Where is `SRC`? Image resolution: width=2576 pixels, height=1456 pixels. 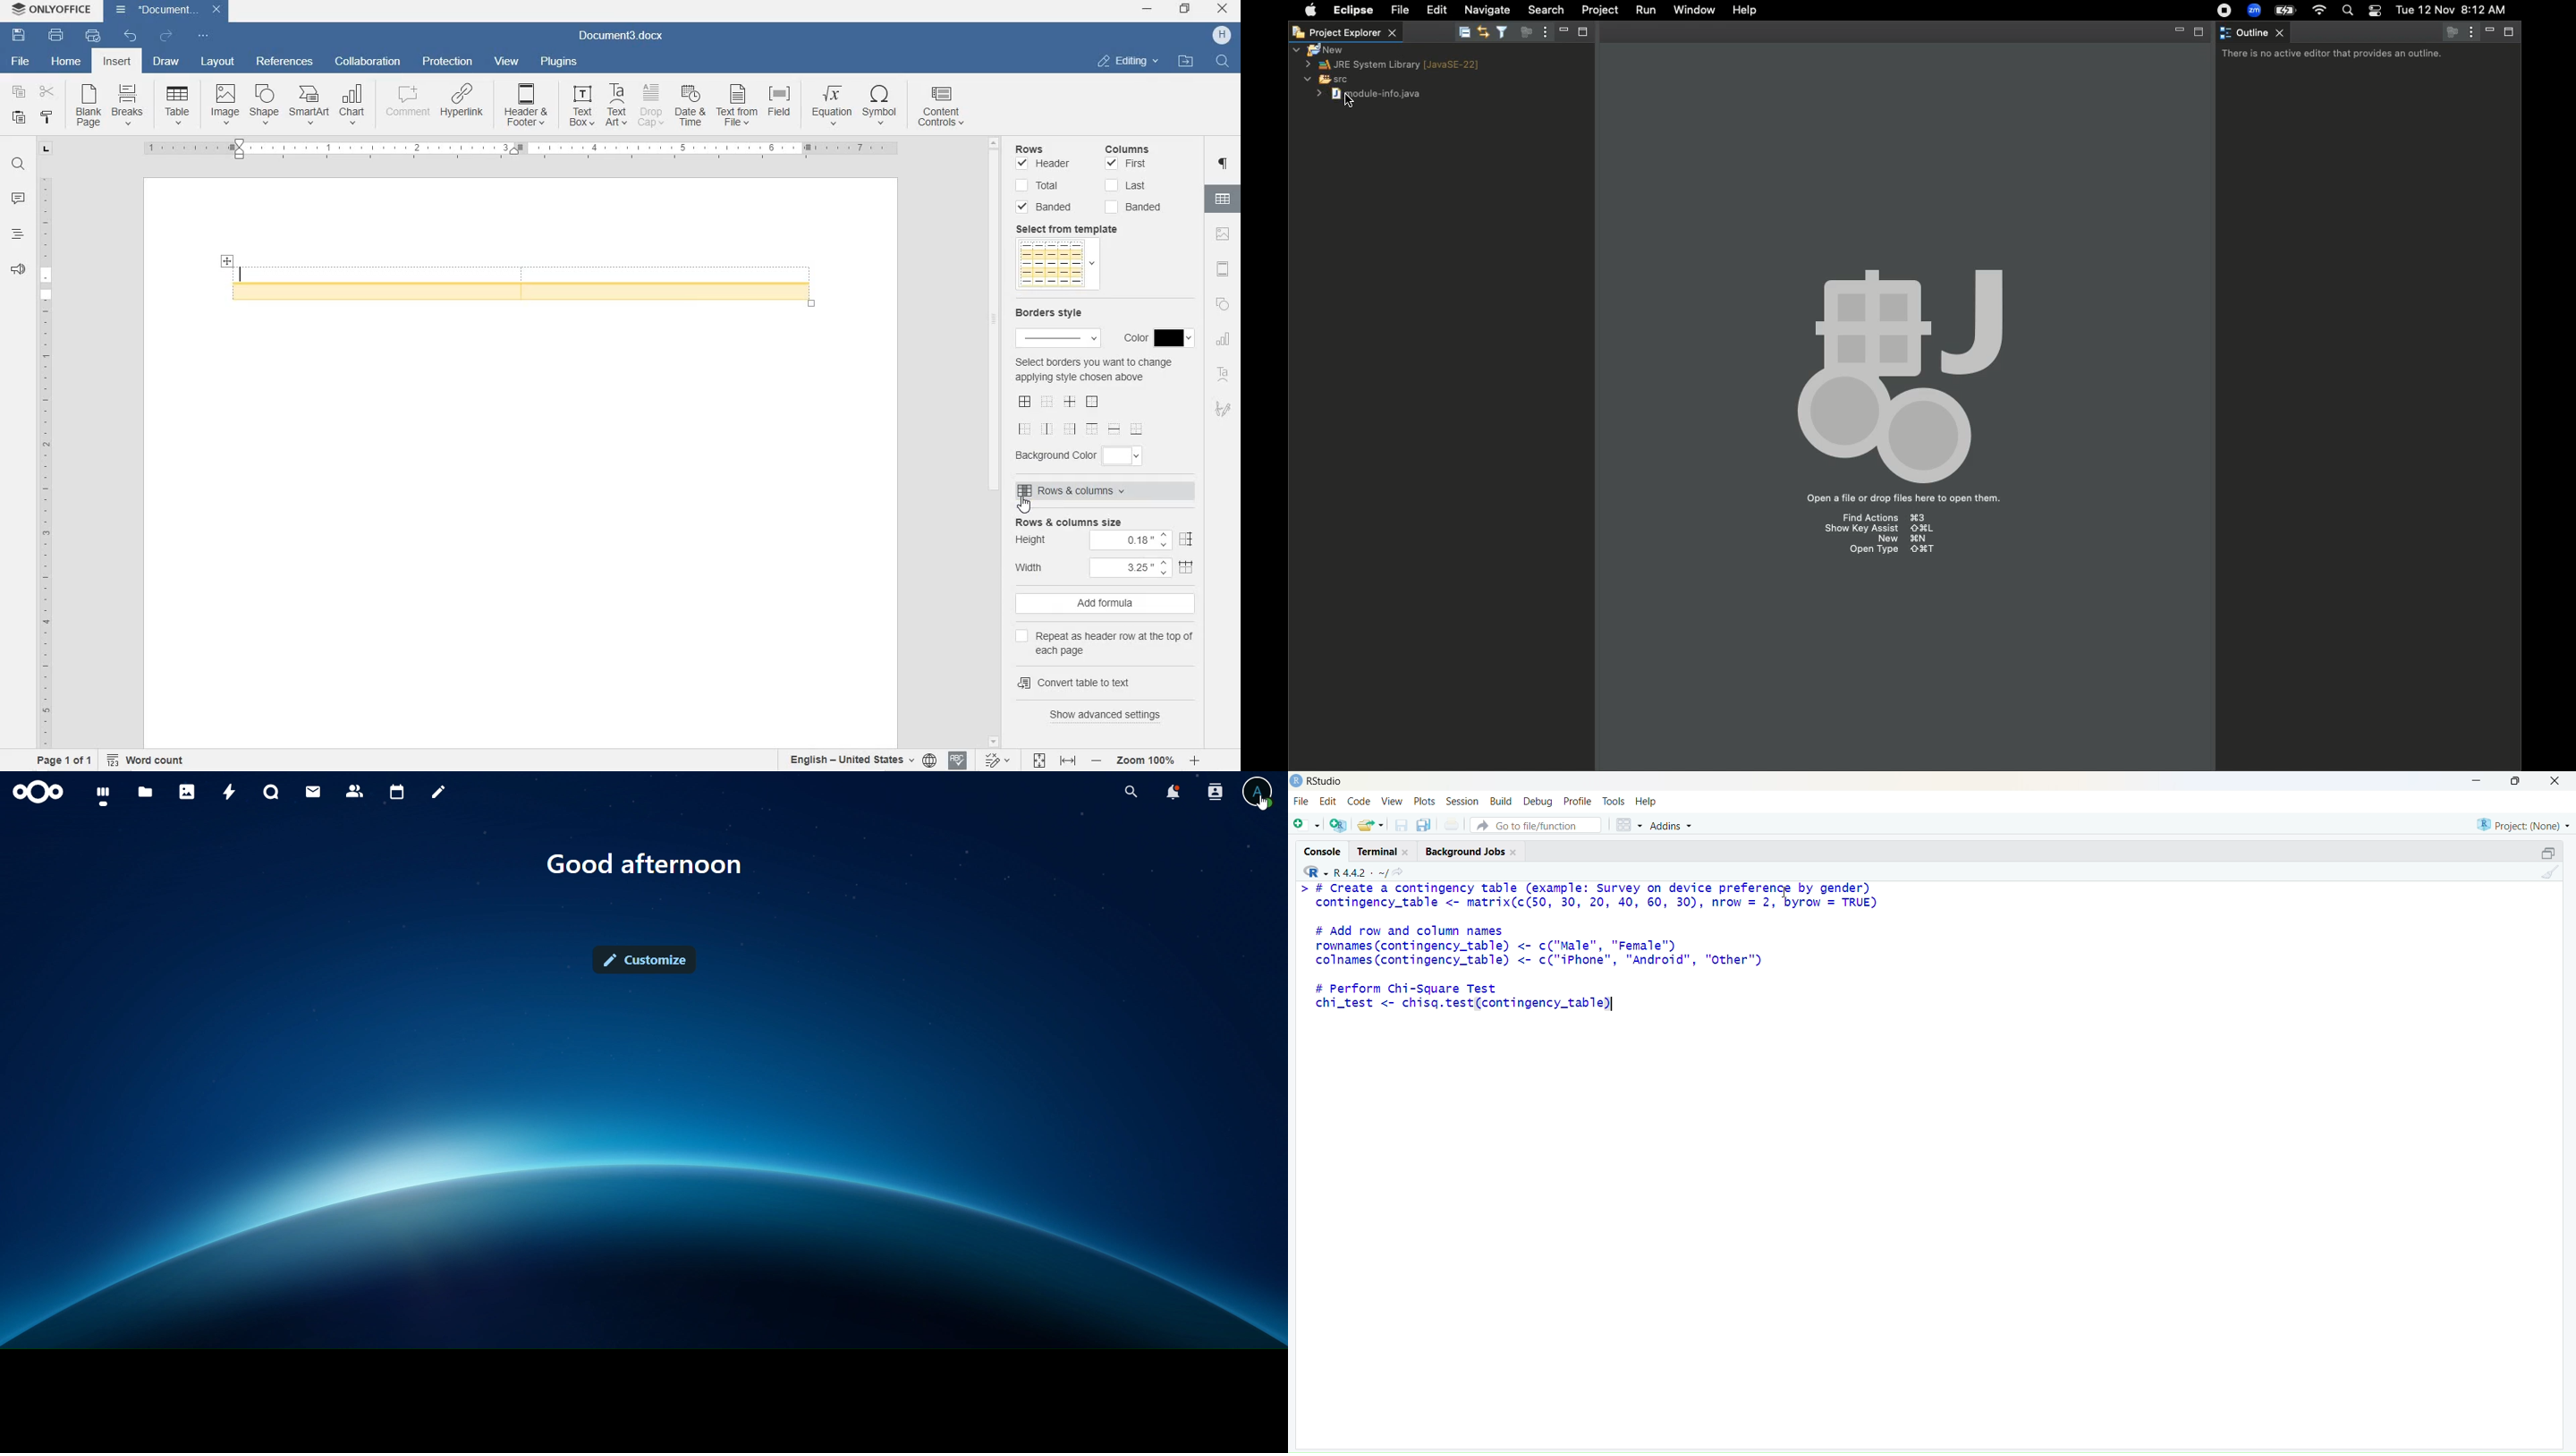 SRC is located at coordinates (1328, 82).